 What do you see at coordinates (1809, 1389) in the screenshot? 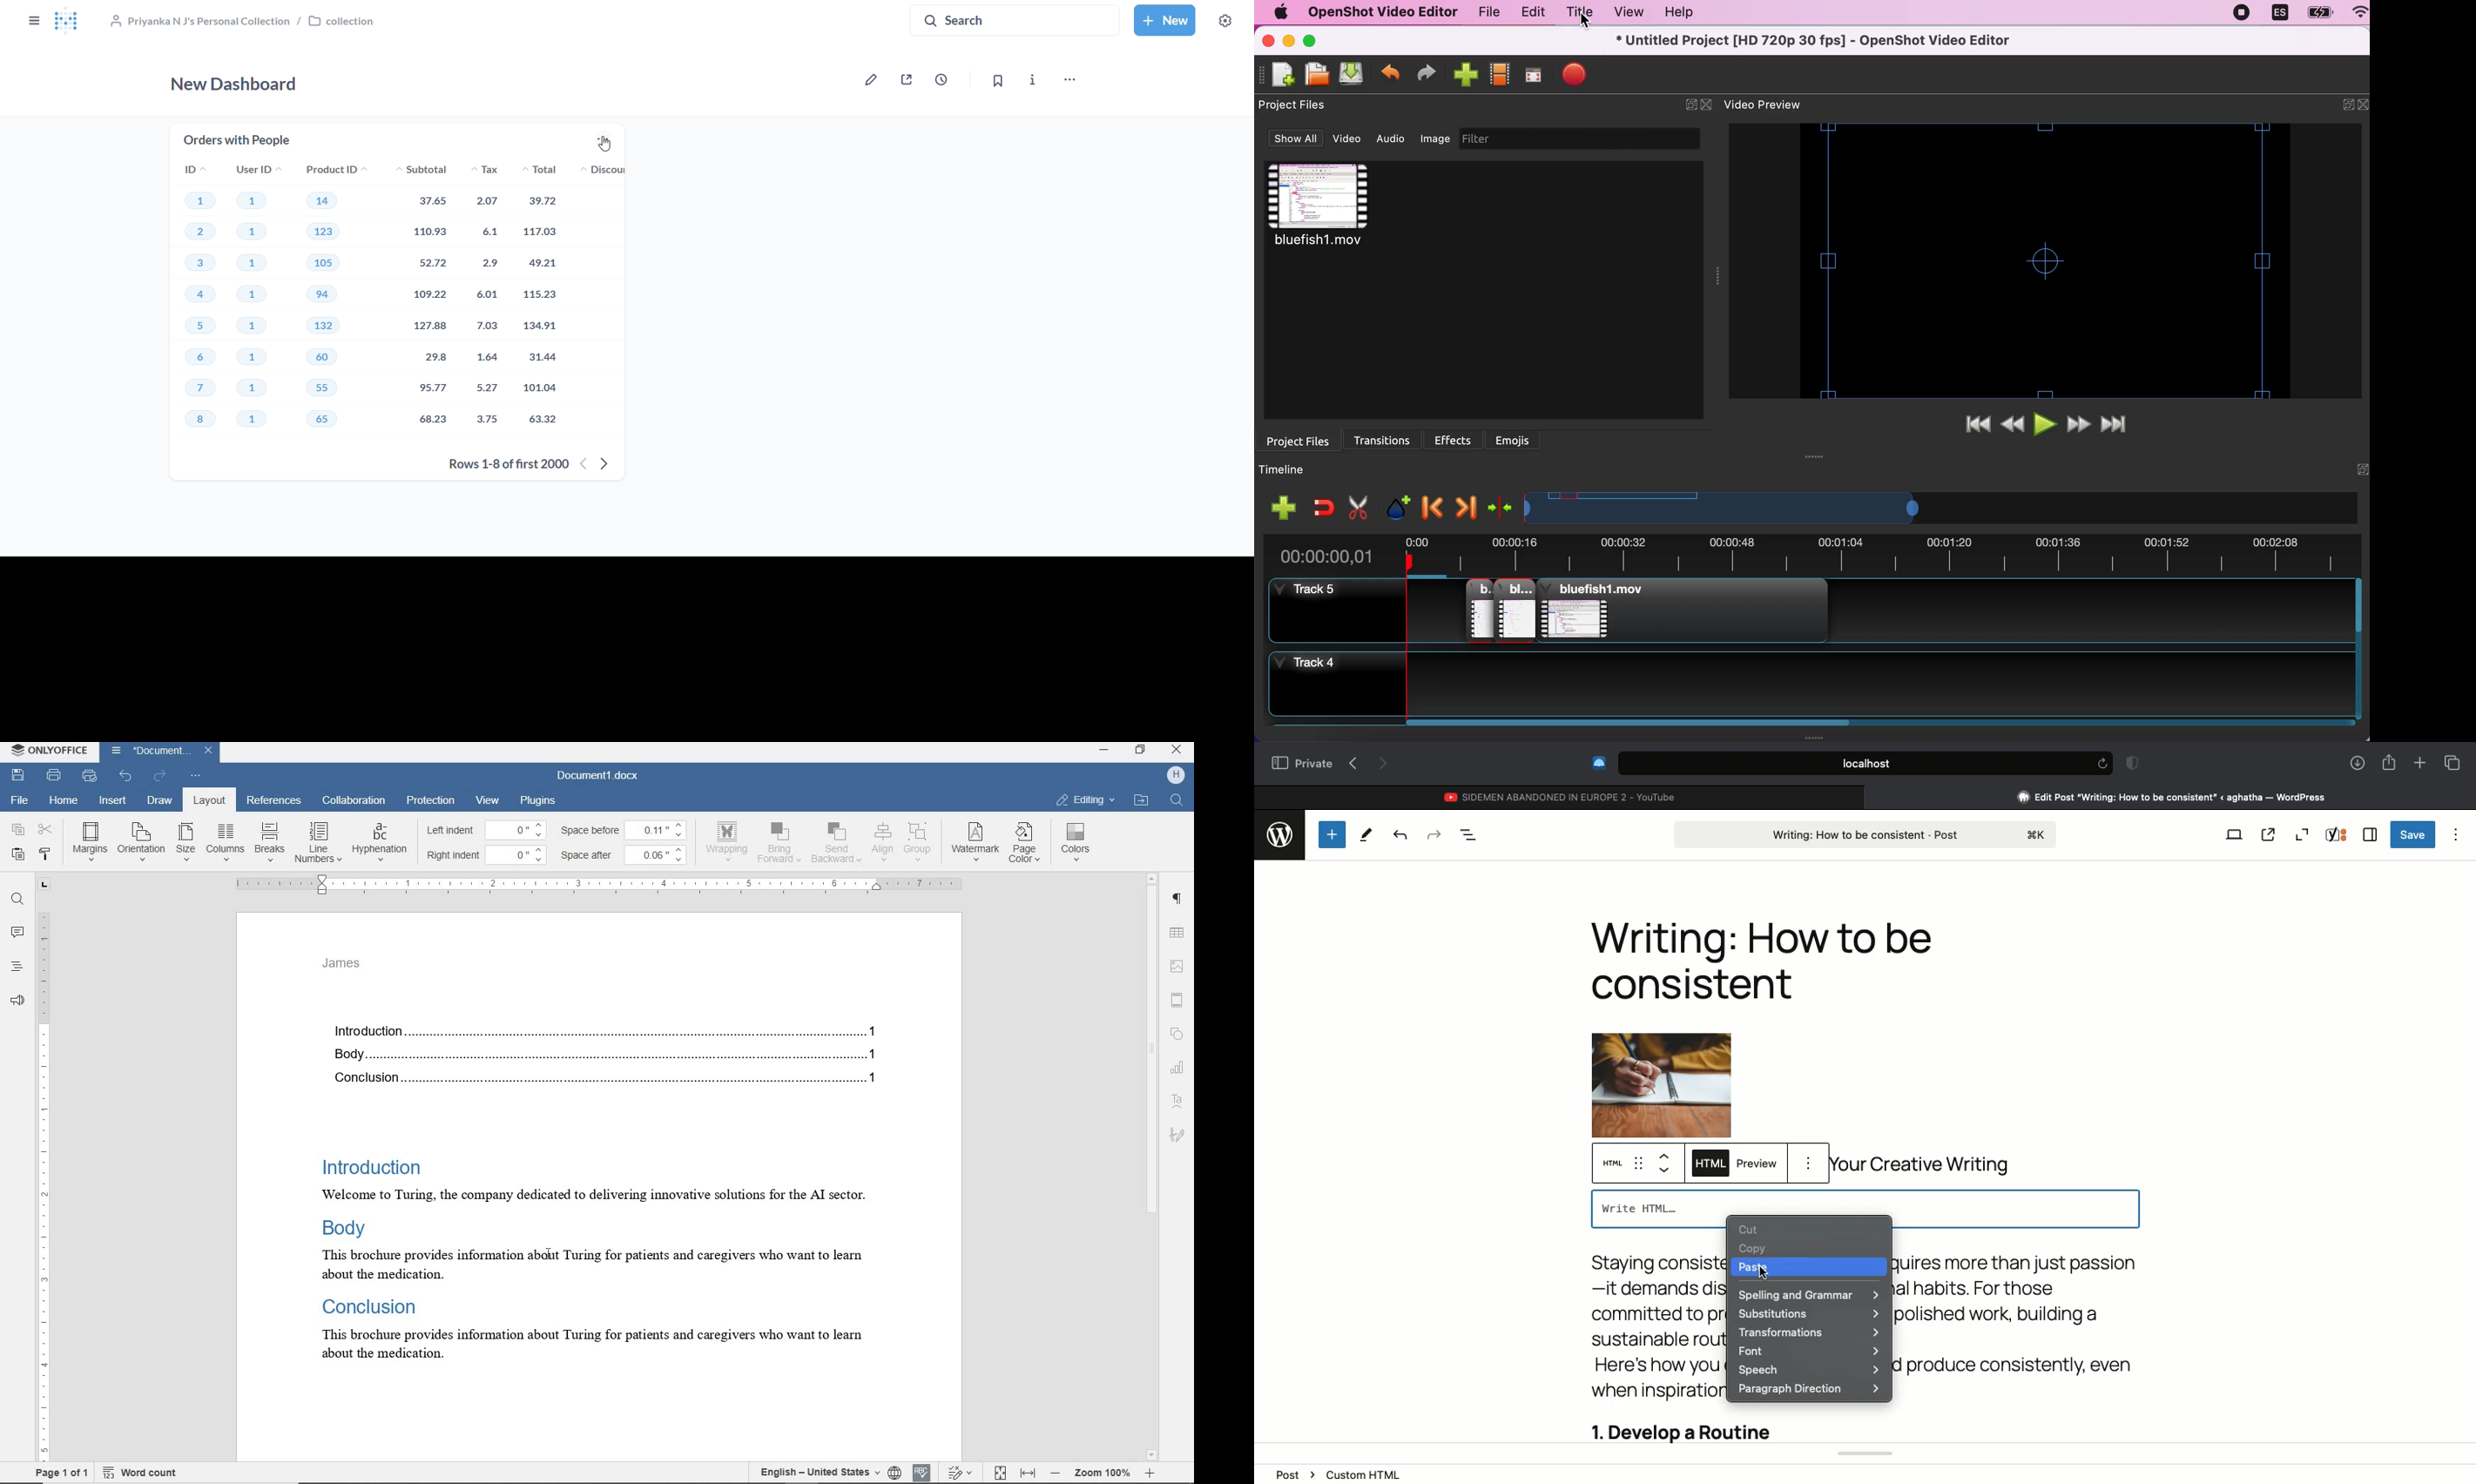
I see `Paragraph direction` at bounding box center [1809, 1389].